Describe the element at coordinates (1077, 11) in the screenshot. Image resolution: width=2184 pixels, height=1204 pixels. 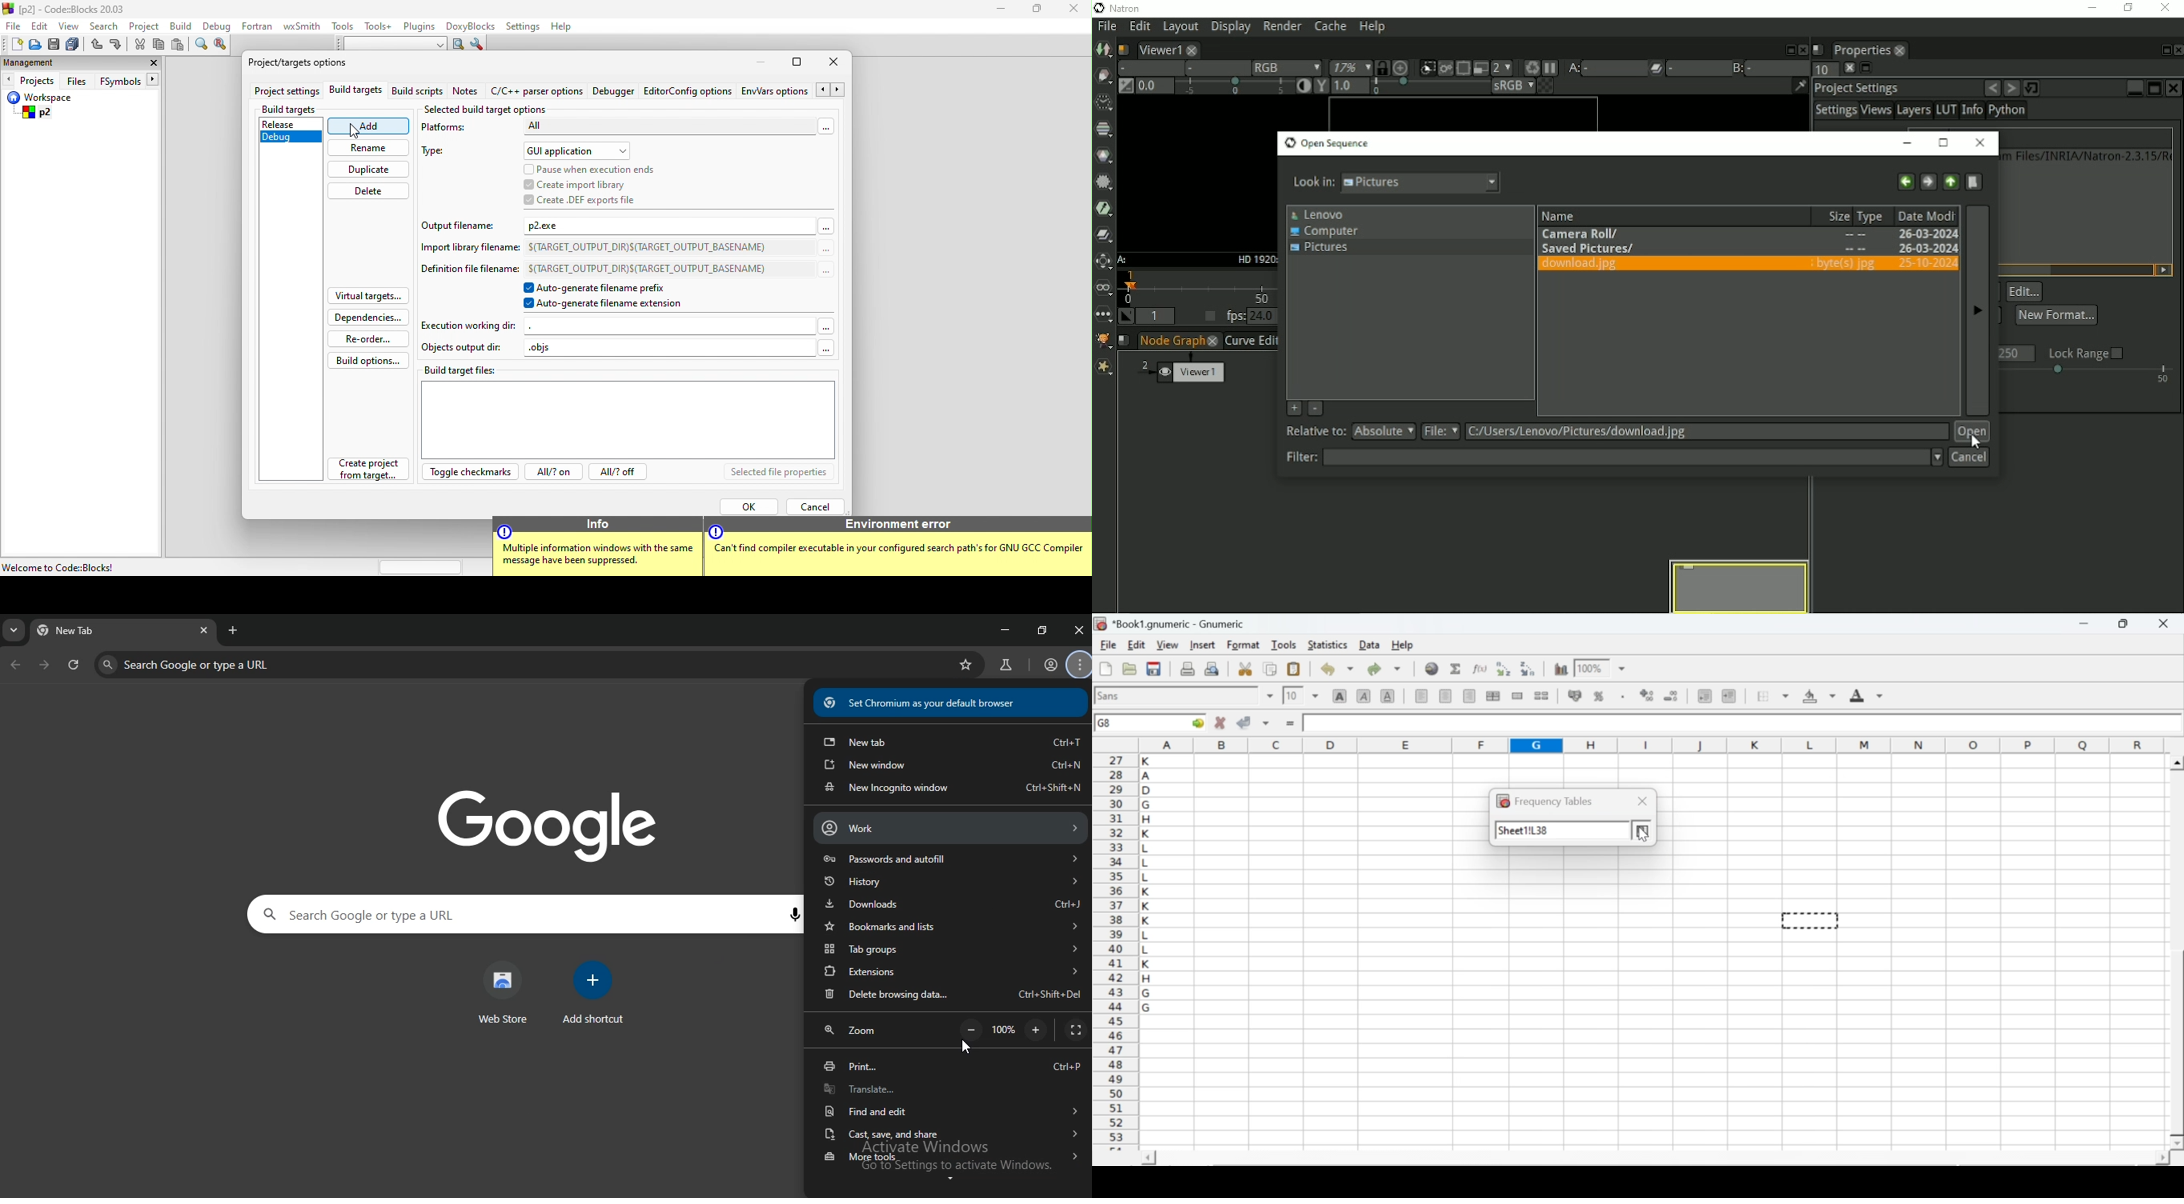
I see `close` at that location.